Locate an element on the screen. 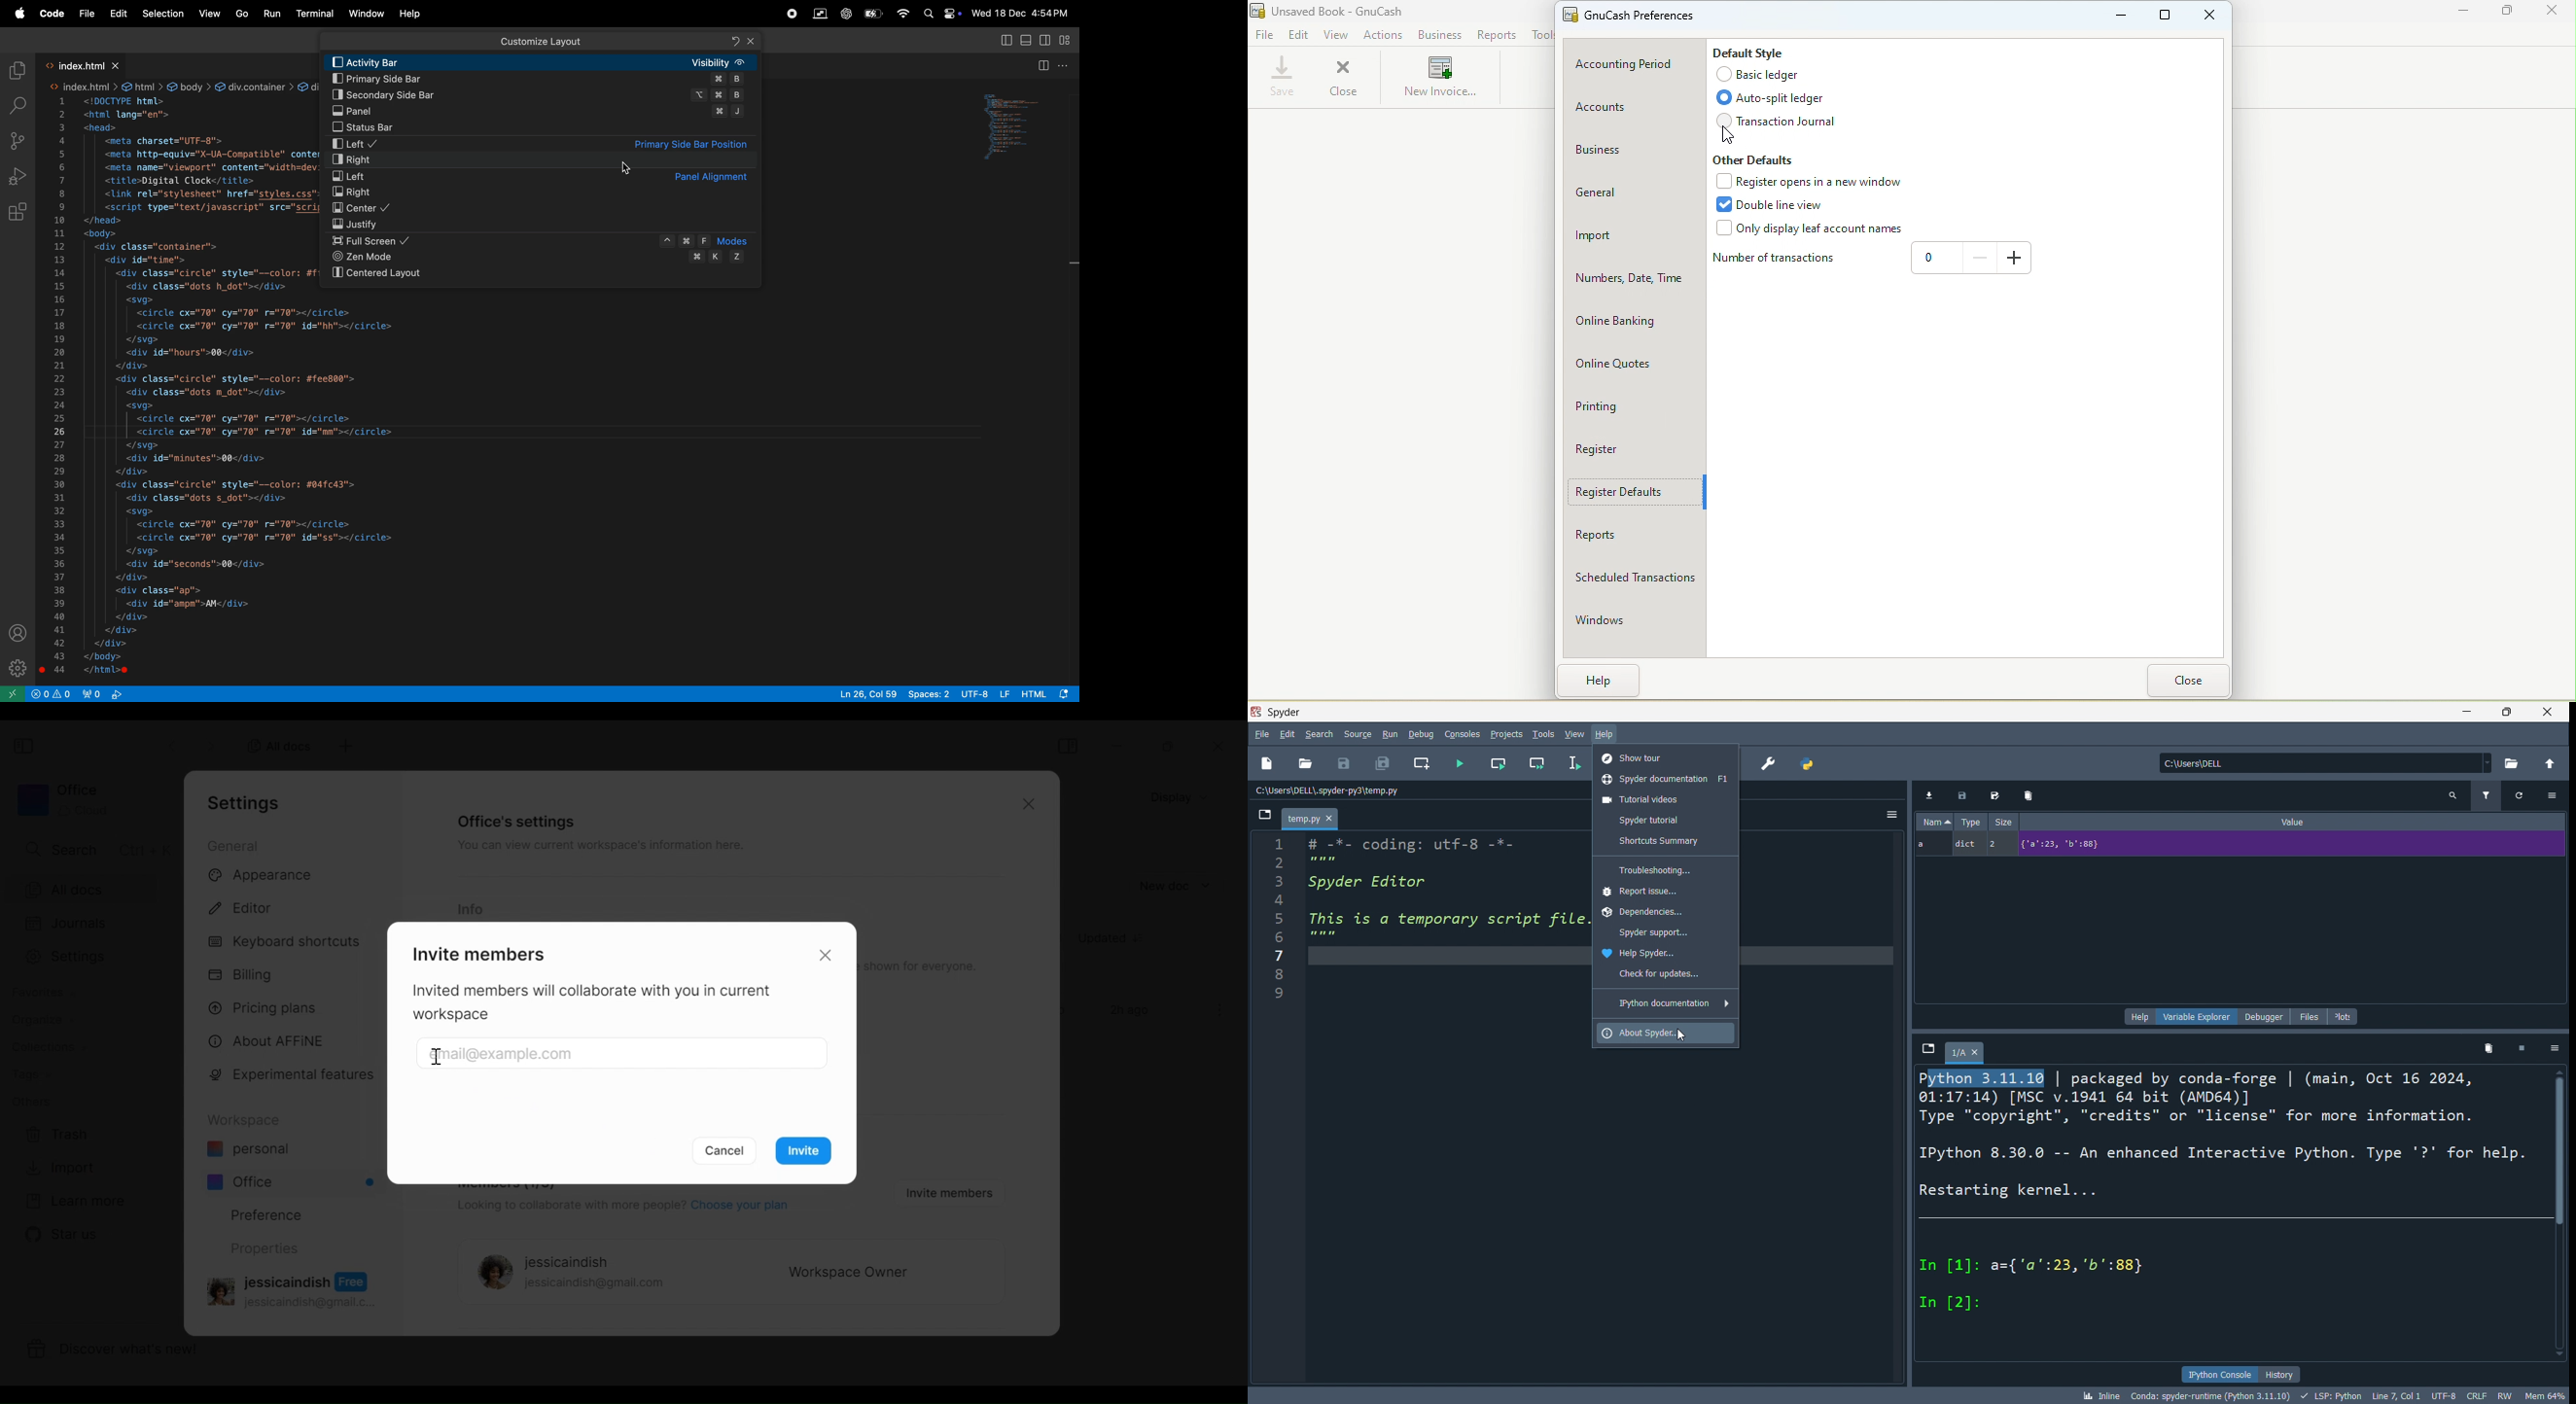  minimize is located at coordinates (2465, 712).